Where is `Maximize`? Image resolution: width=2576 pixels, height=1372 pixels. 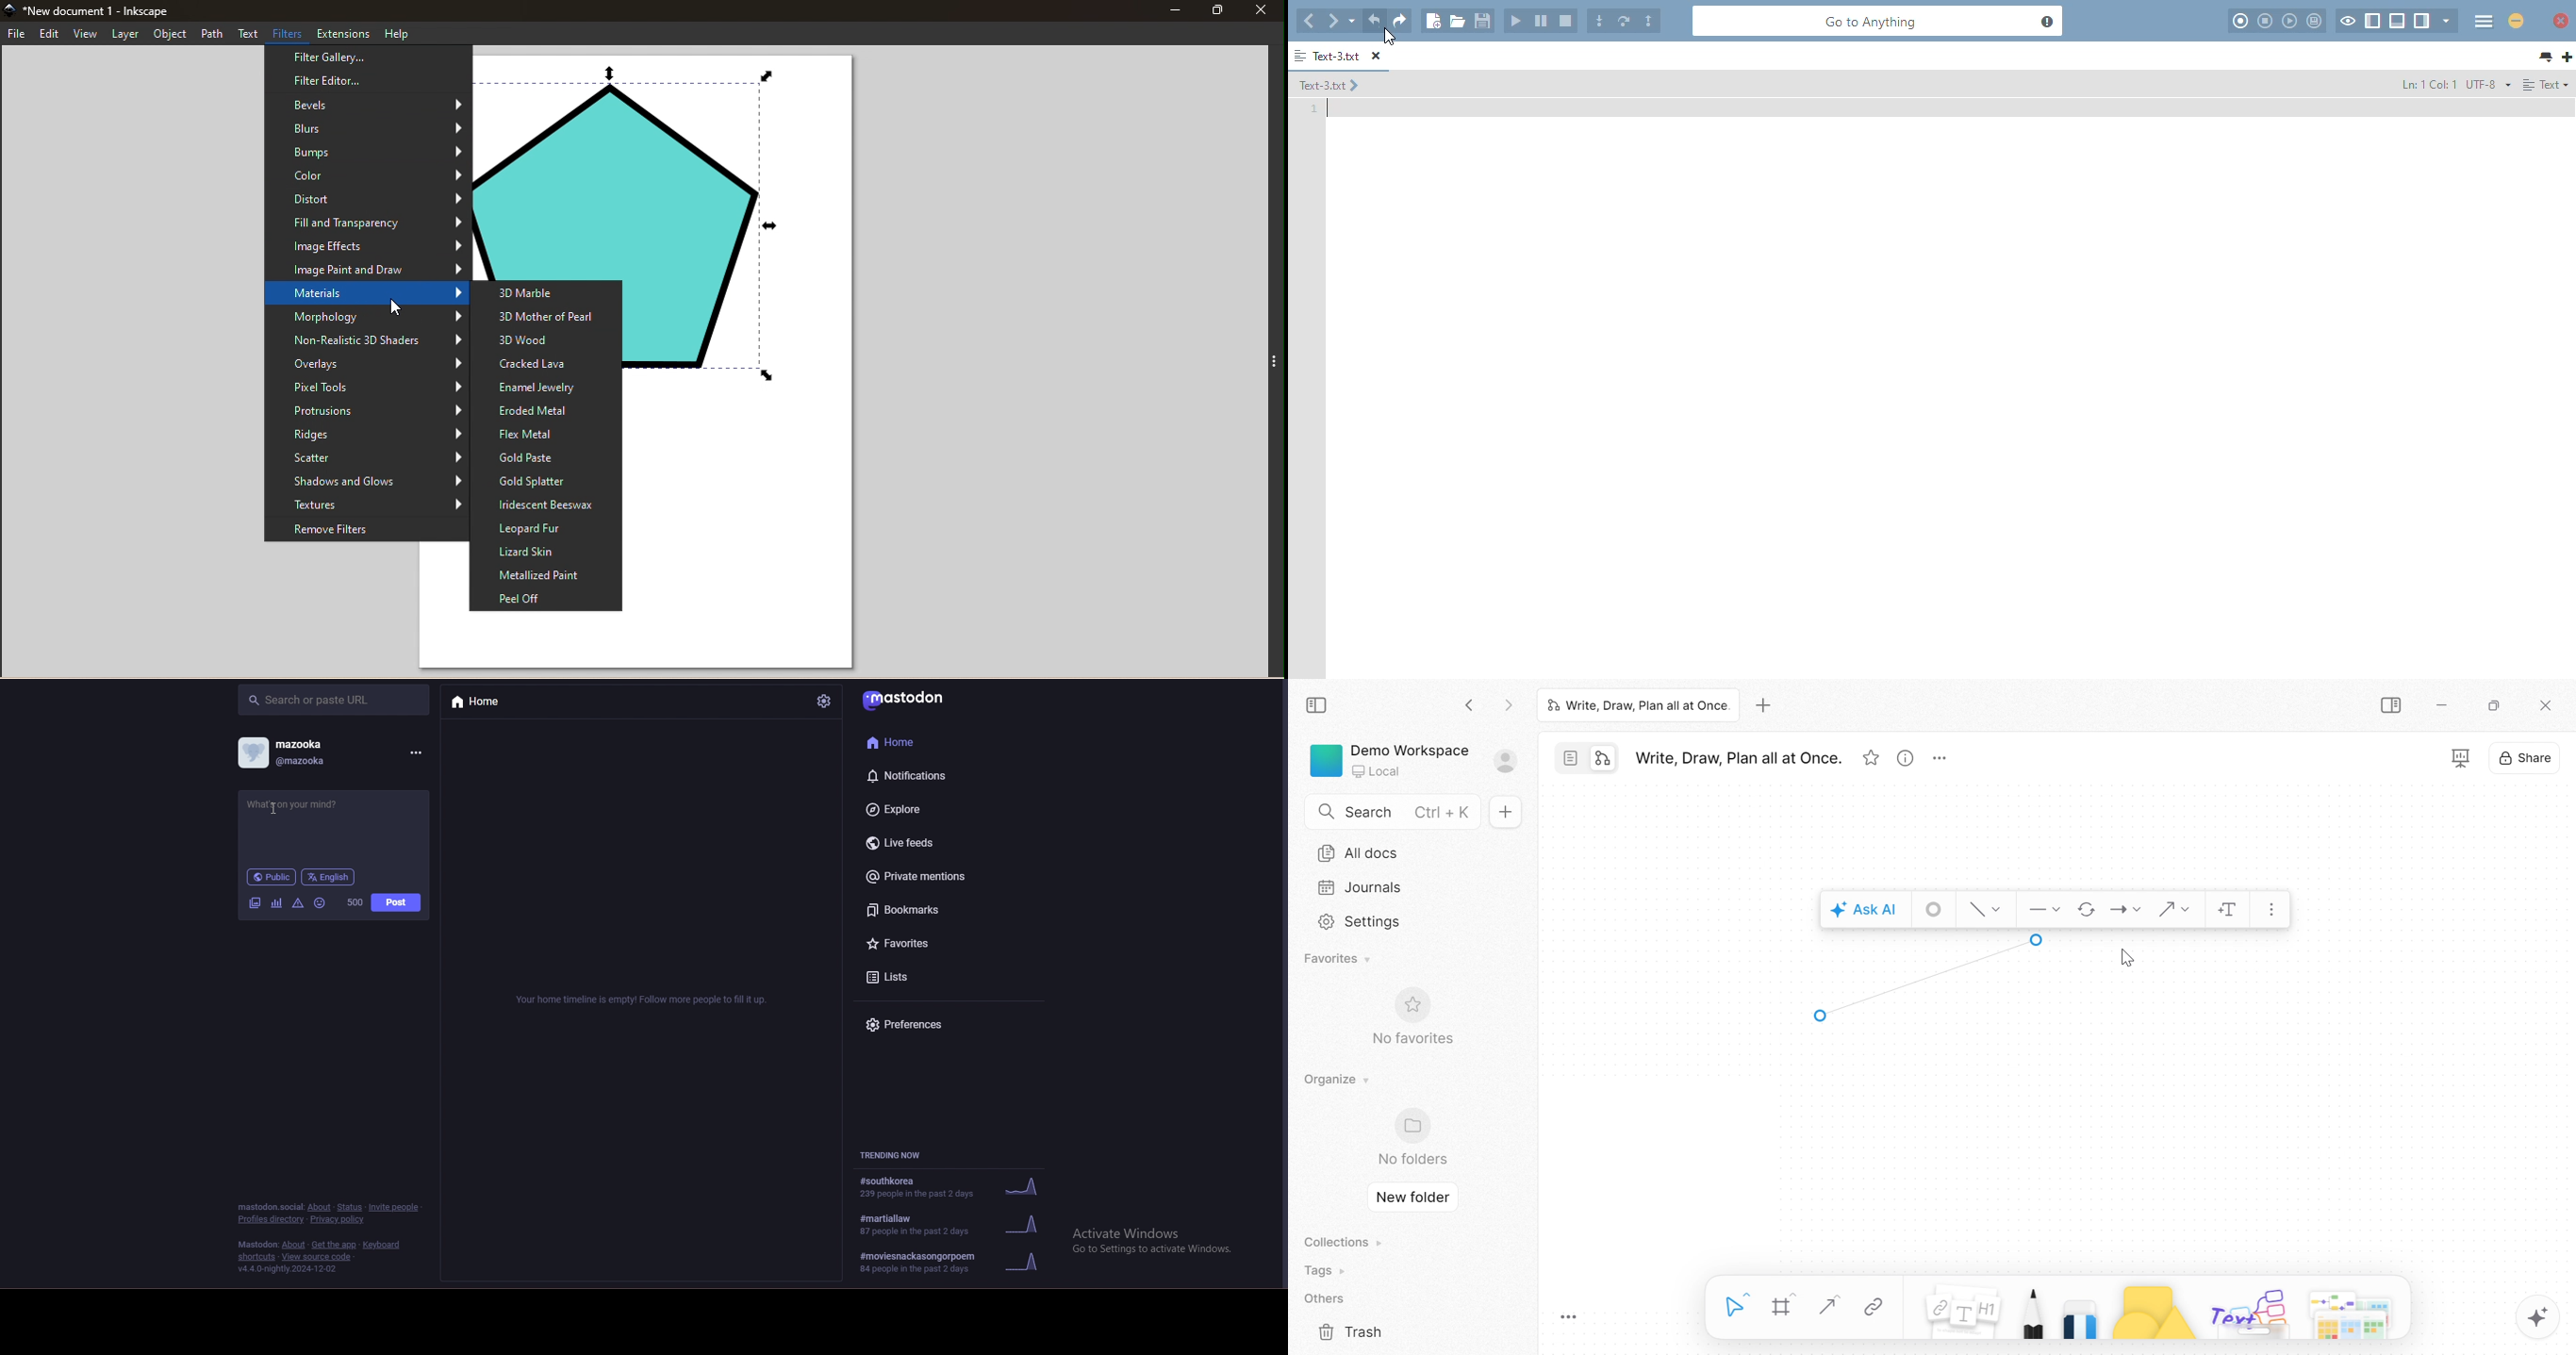 Maximize is located at coordinates (1218, 9).